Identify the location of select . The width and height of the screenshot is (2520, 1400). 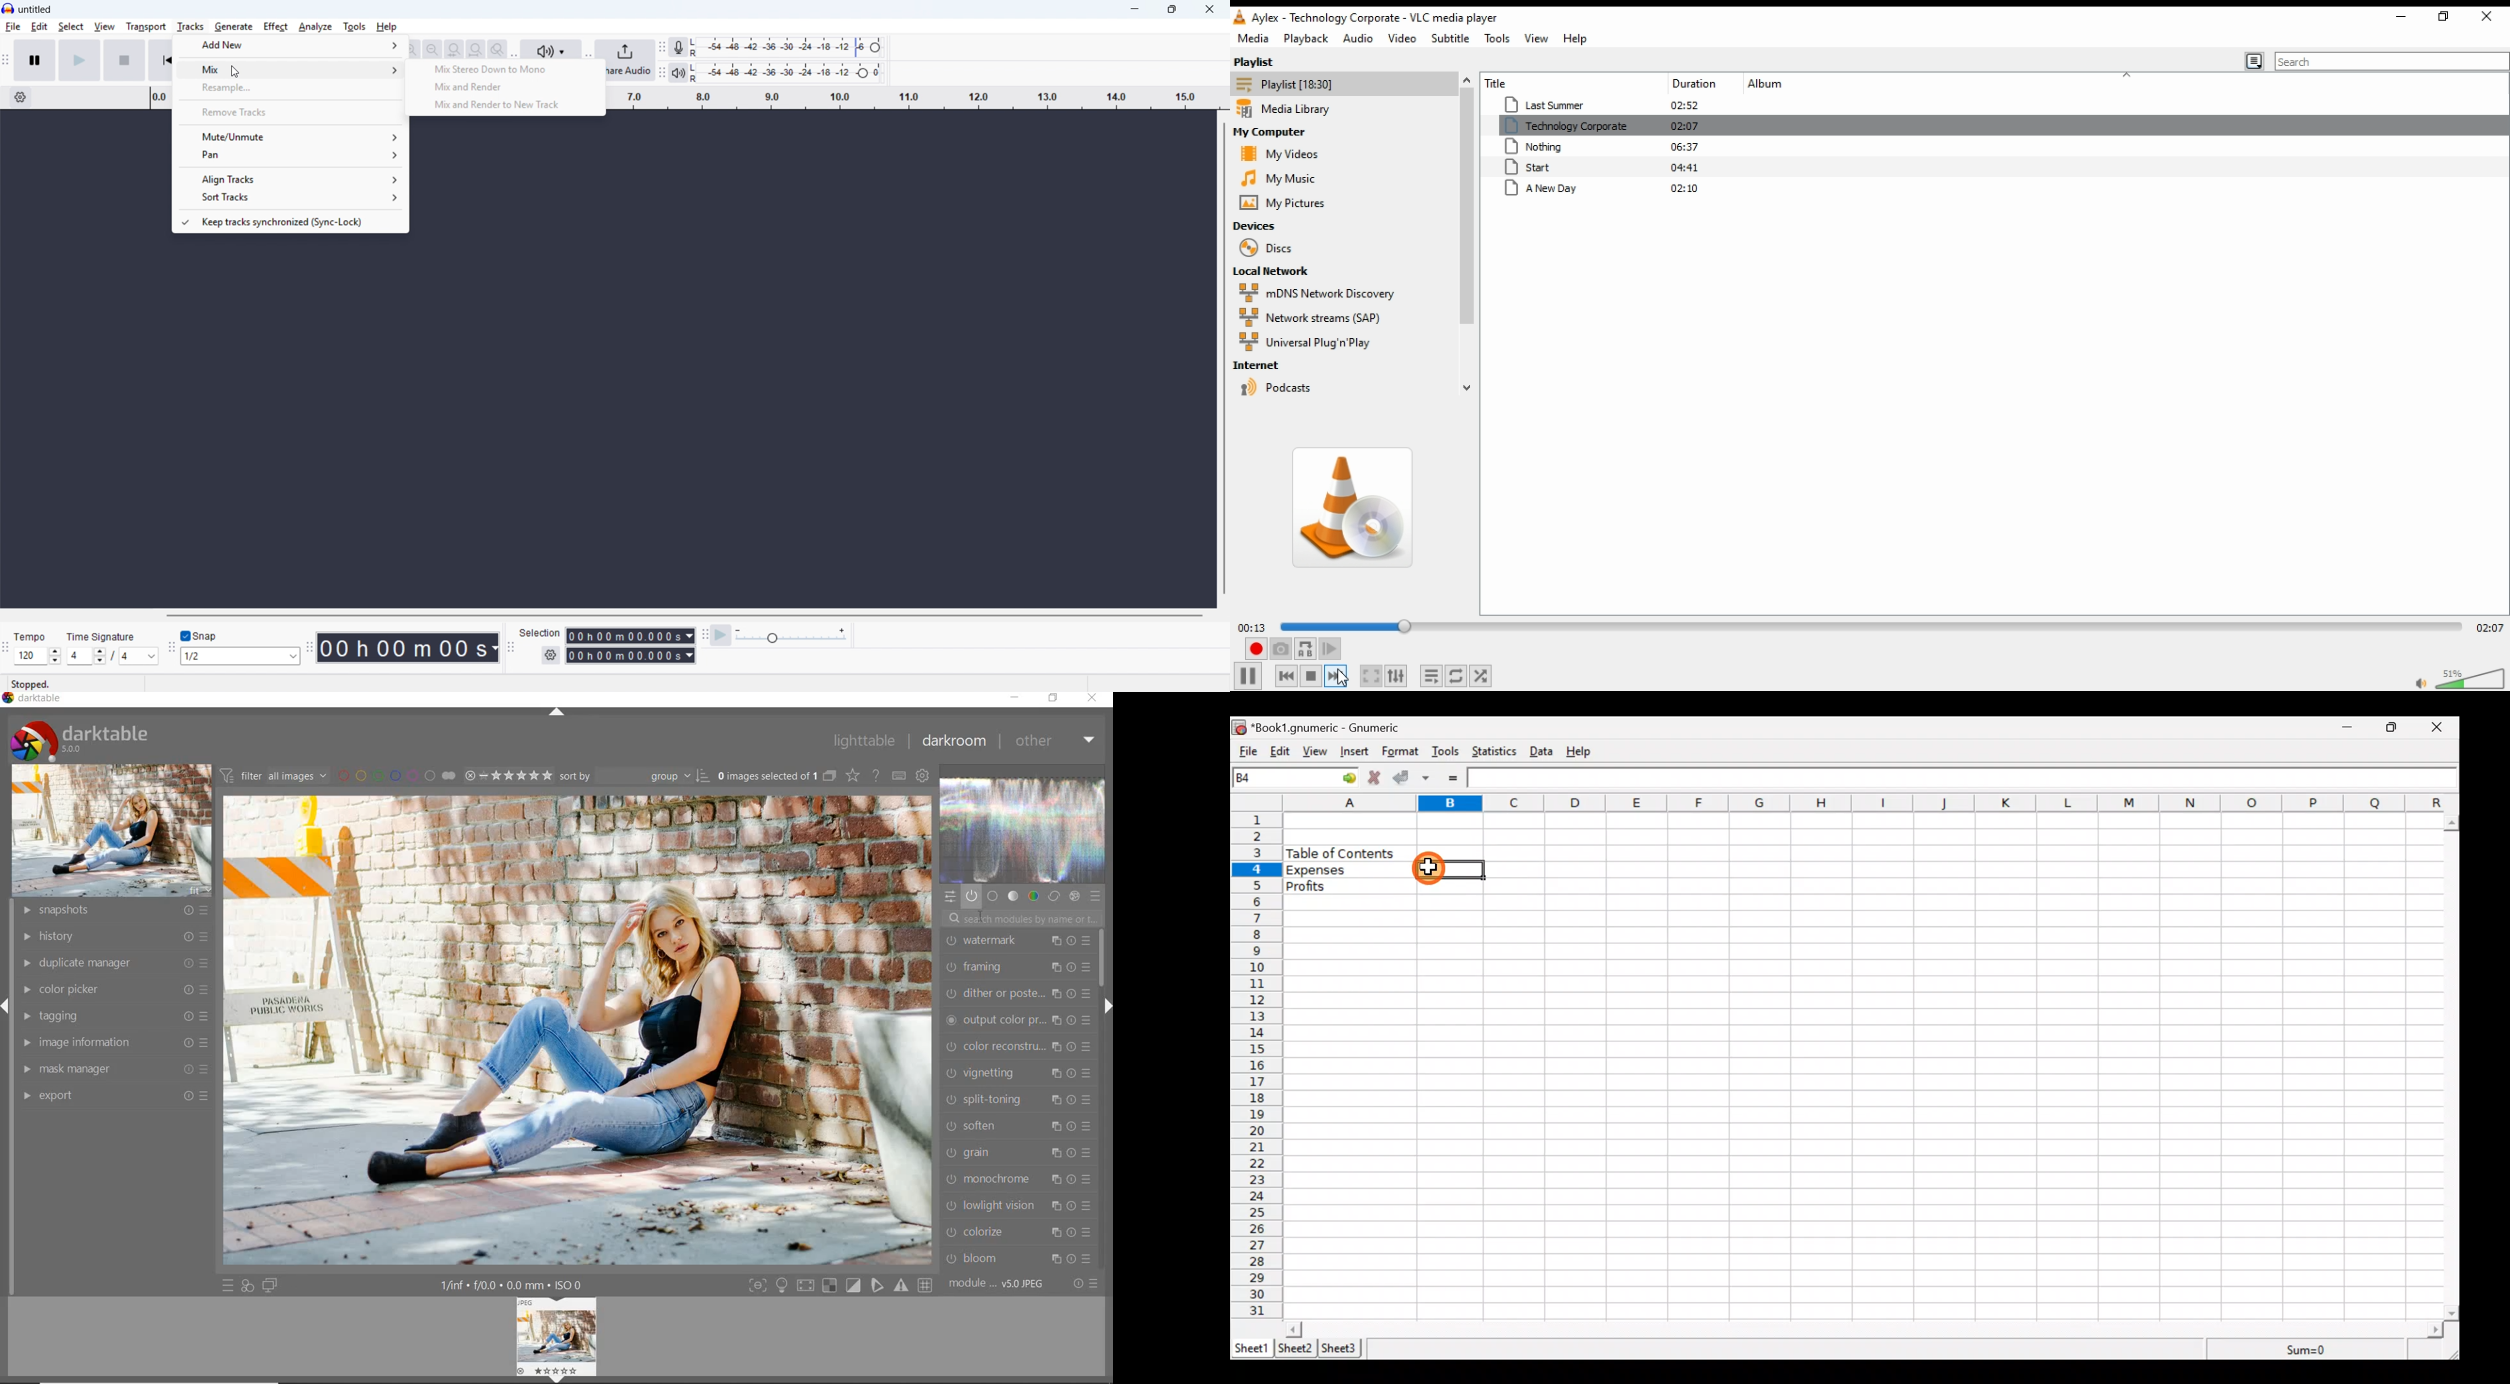
(71, 27).